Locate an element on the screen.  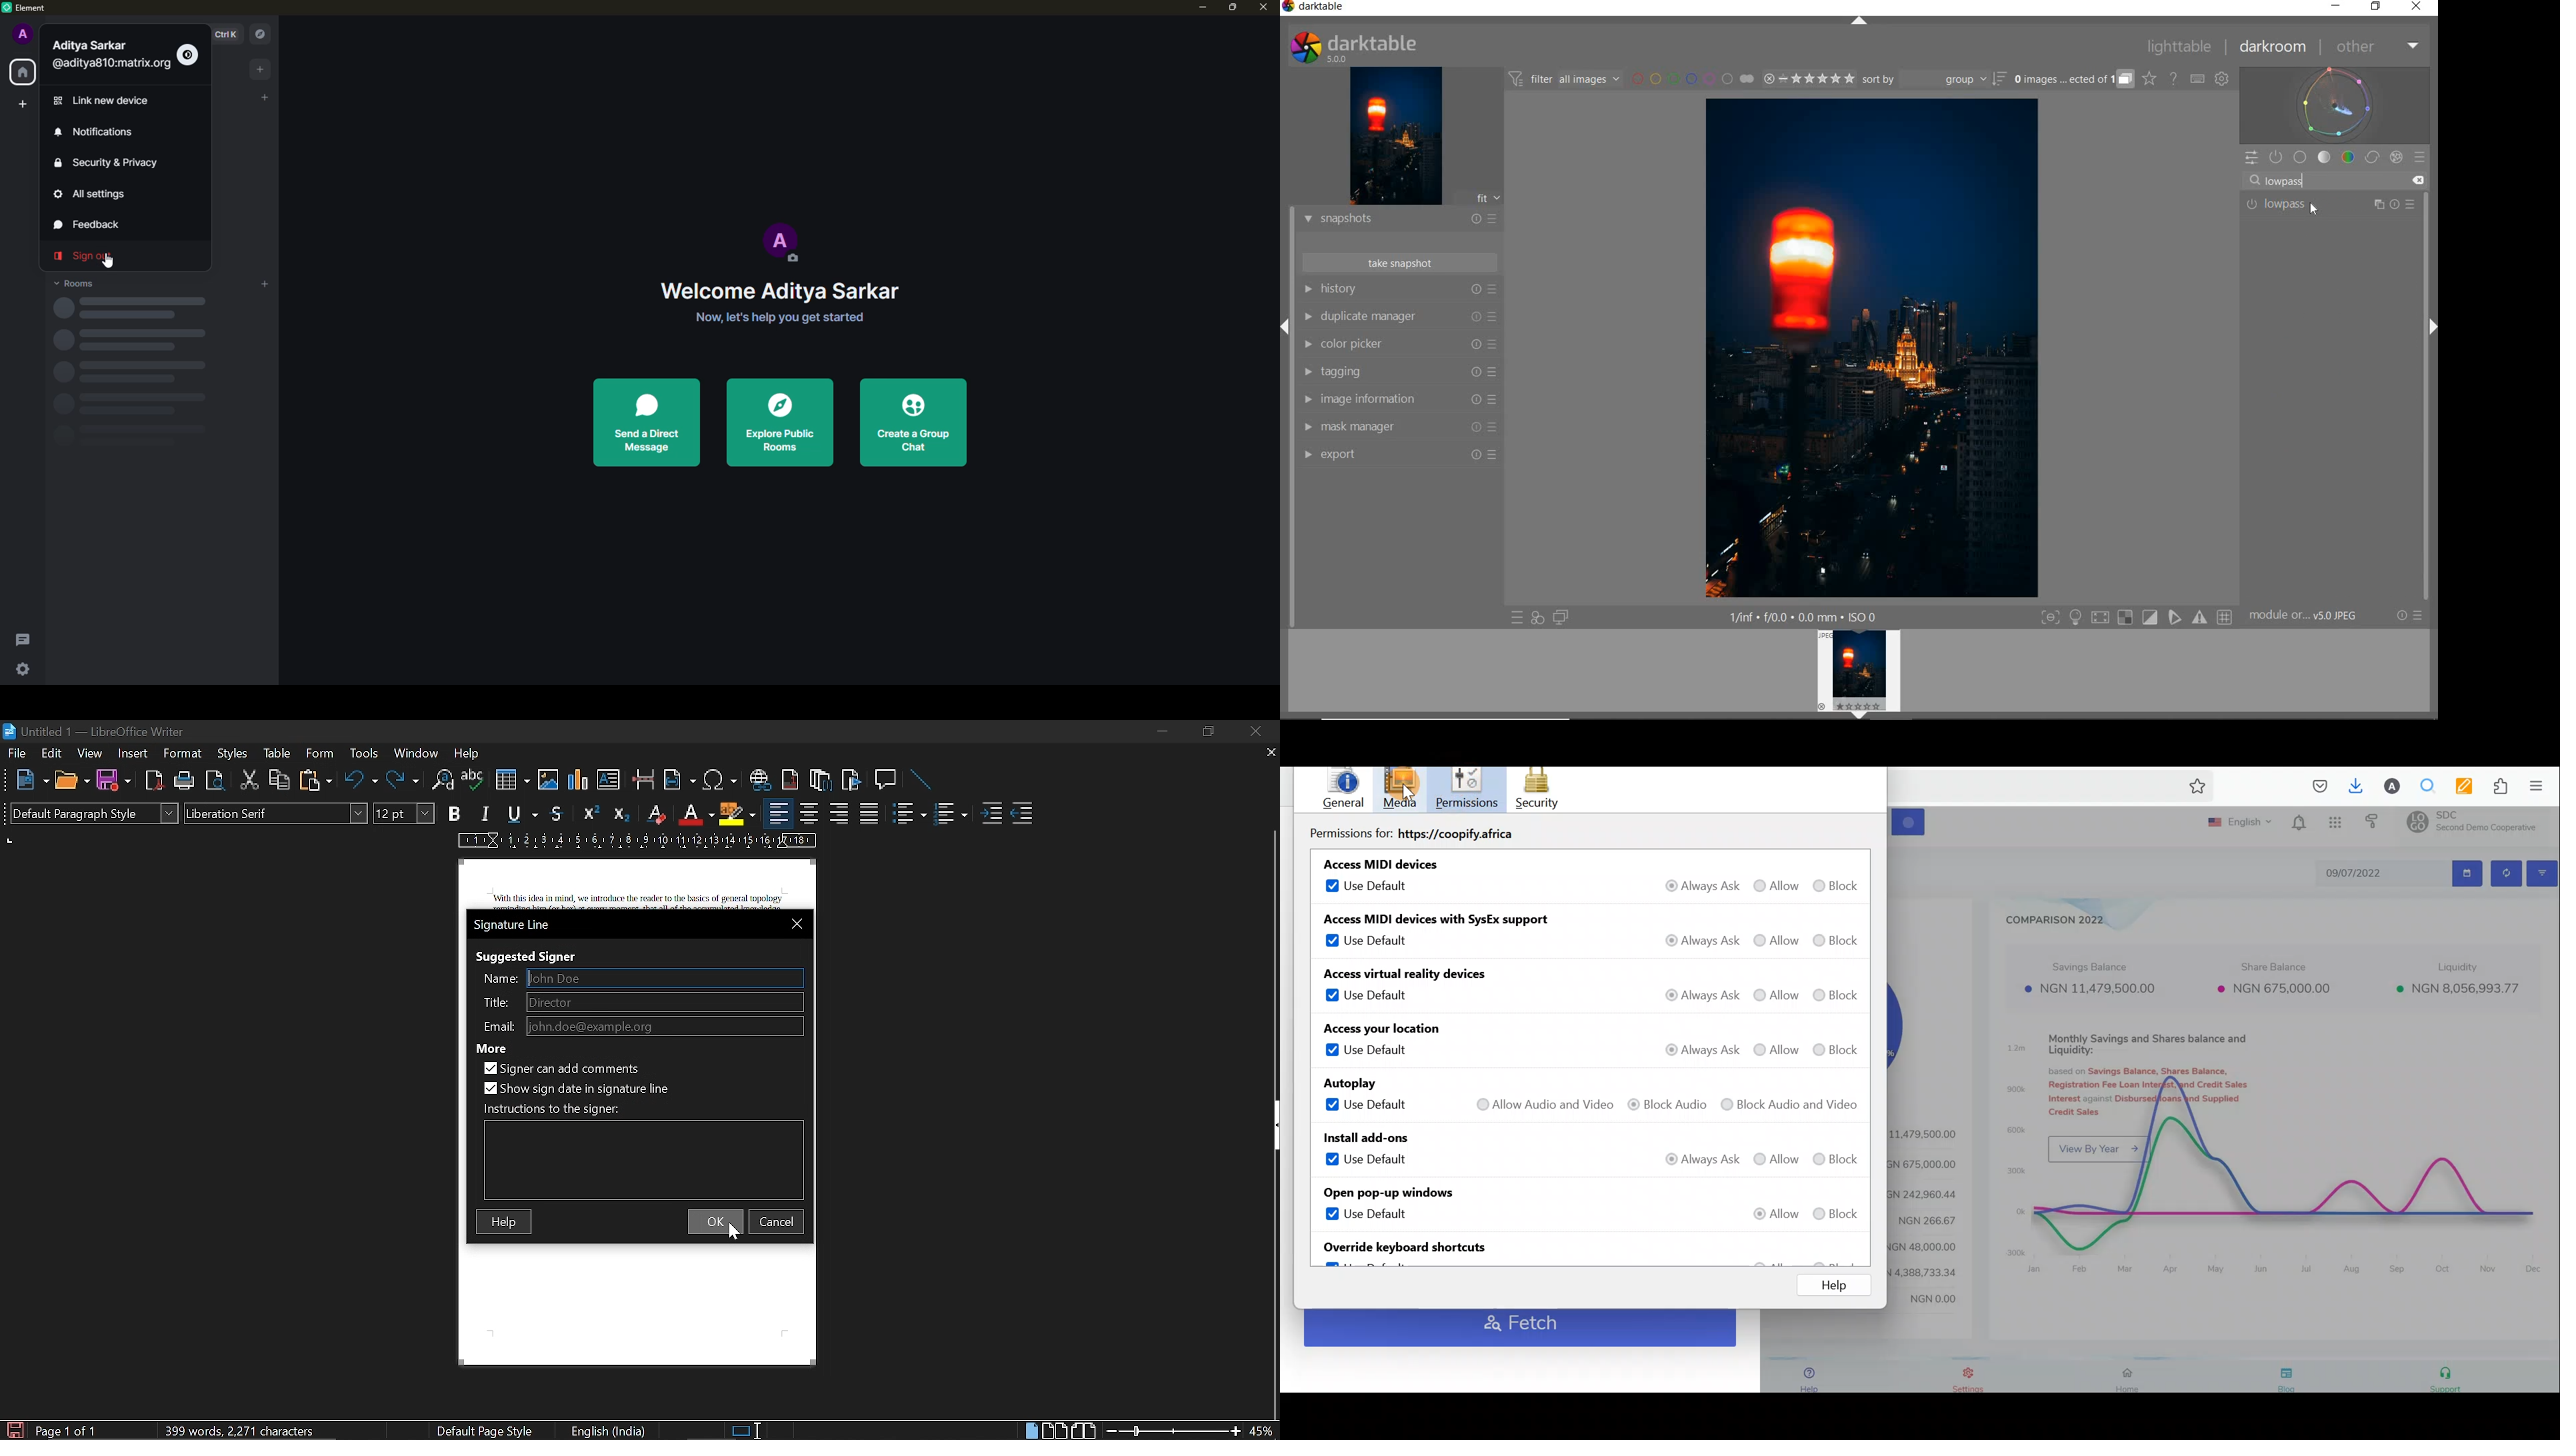
sign out is located at coordinates (81, 257).